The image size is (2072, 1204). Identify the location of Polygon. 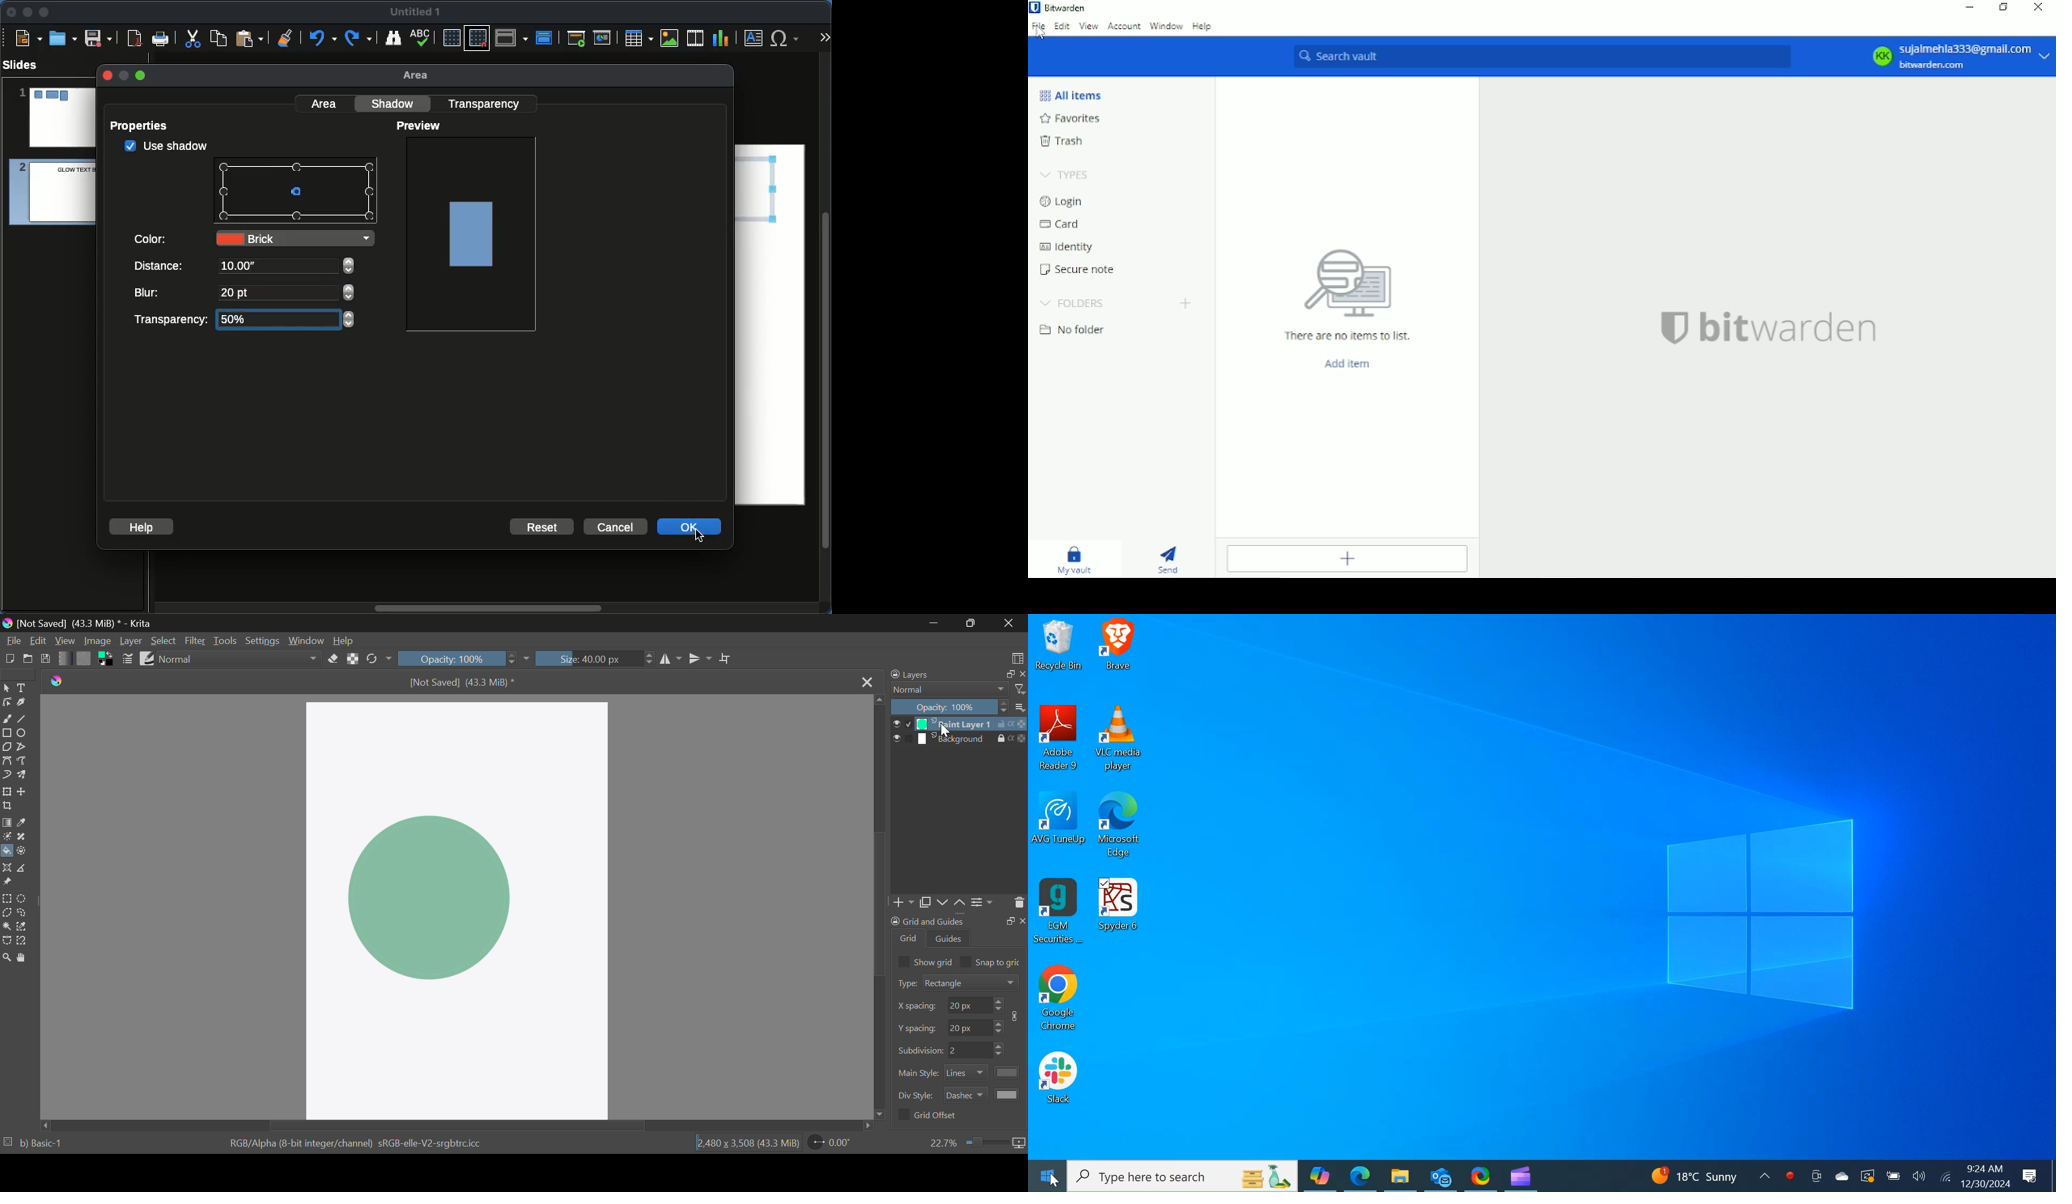
(6, 746).